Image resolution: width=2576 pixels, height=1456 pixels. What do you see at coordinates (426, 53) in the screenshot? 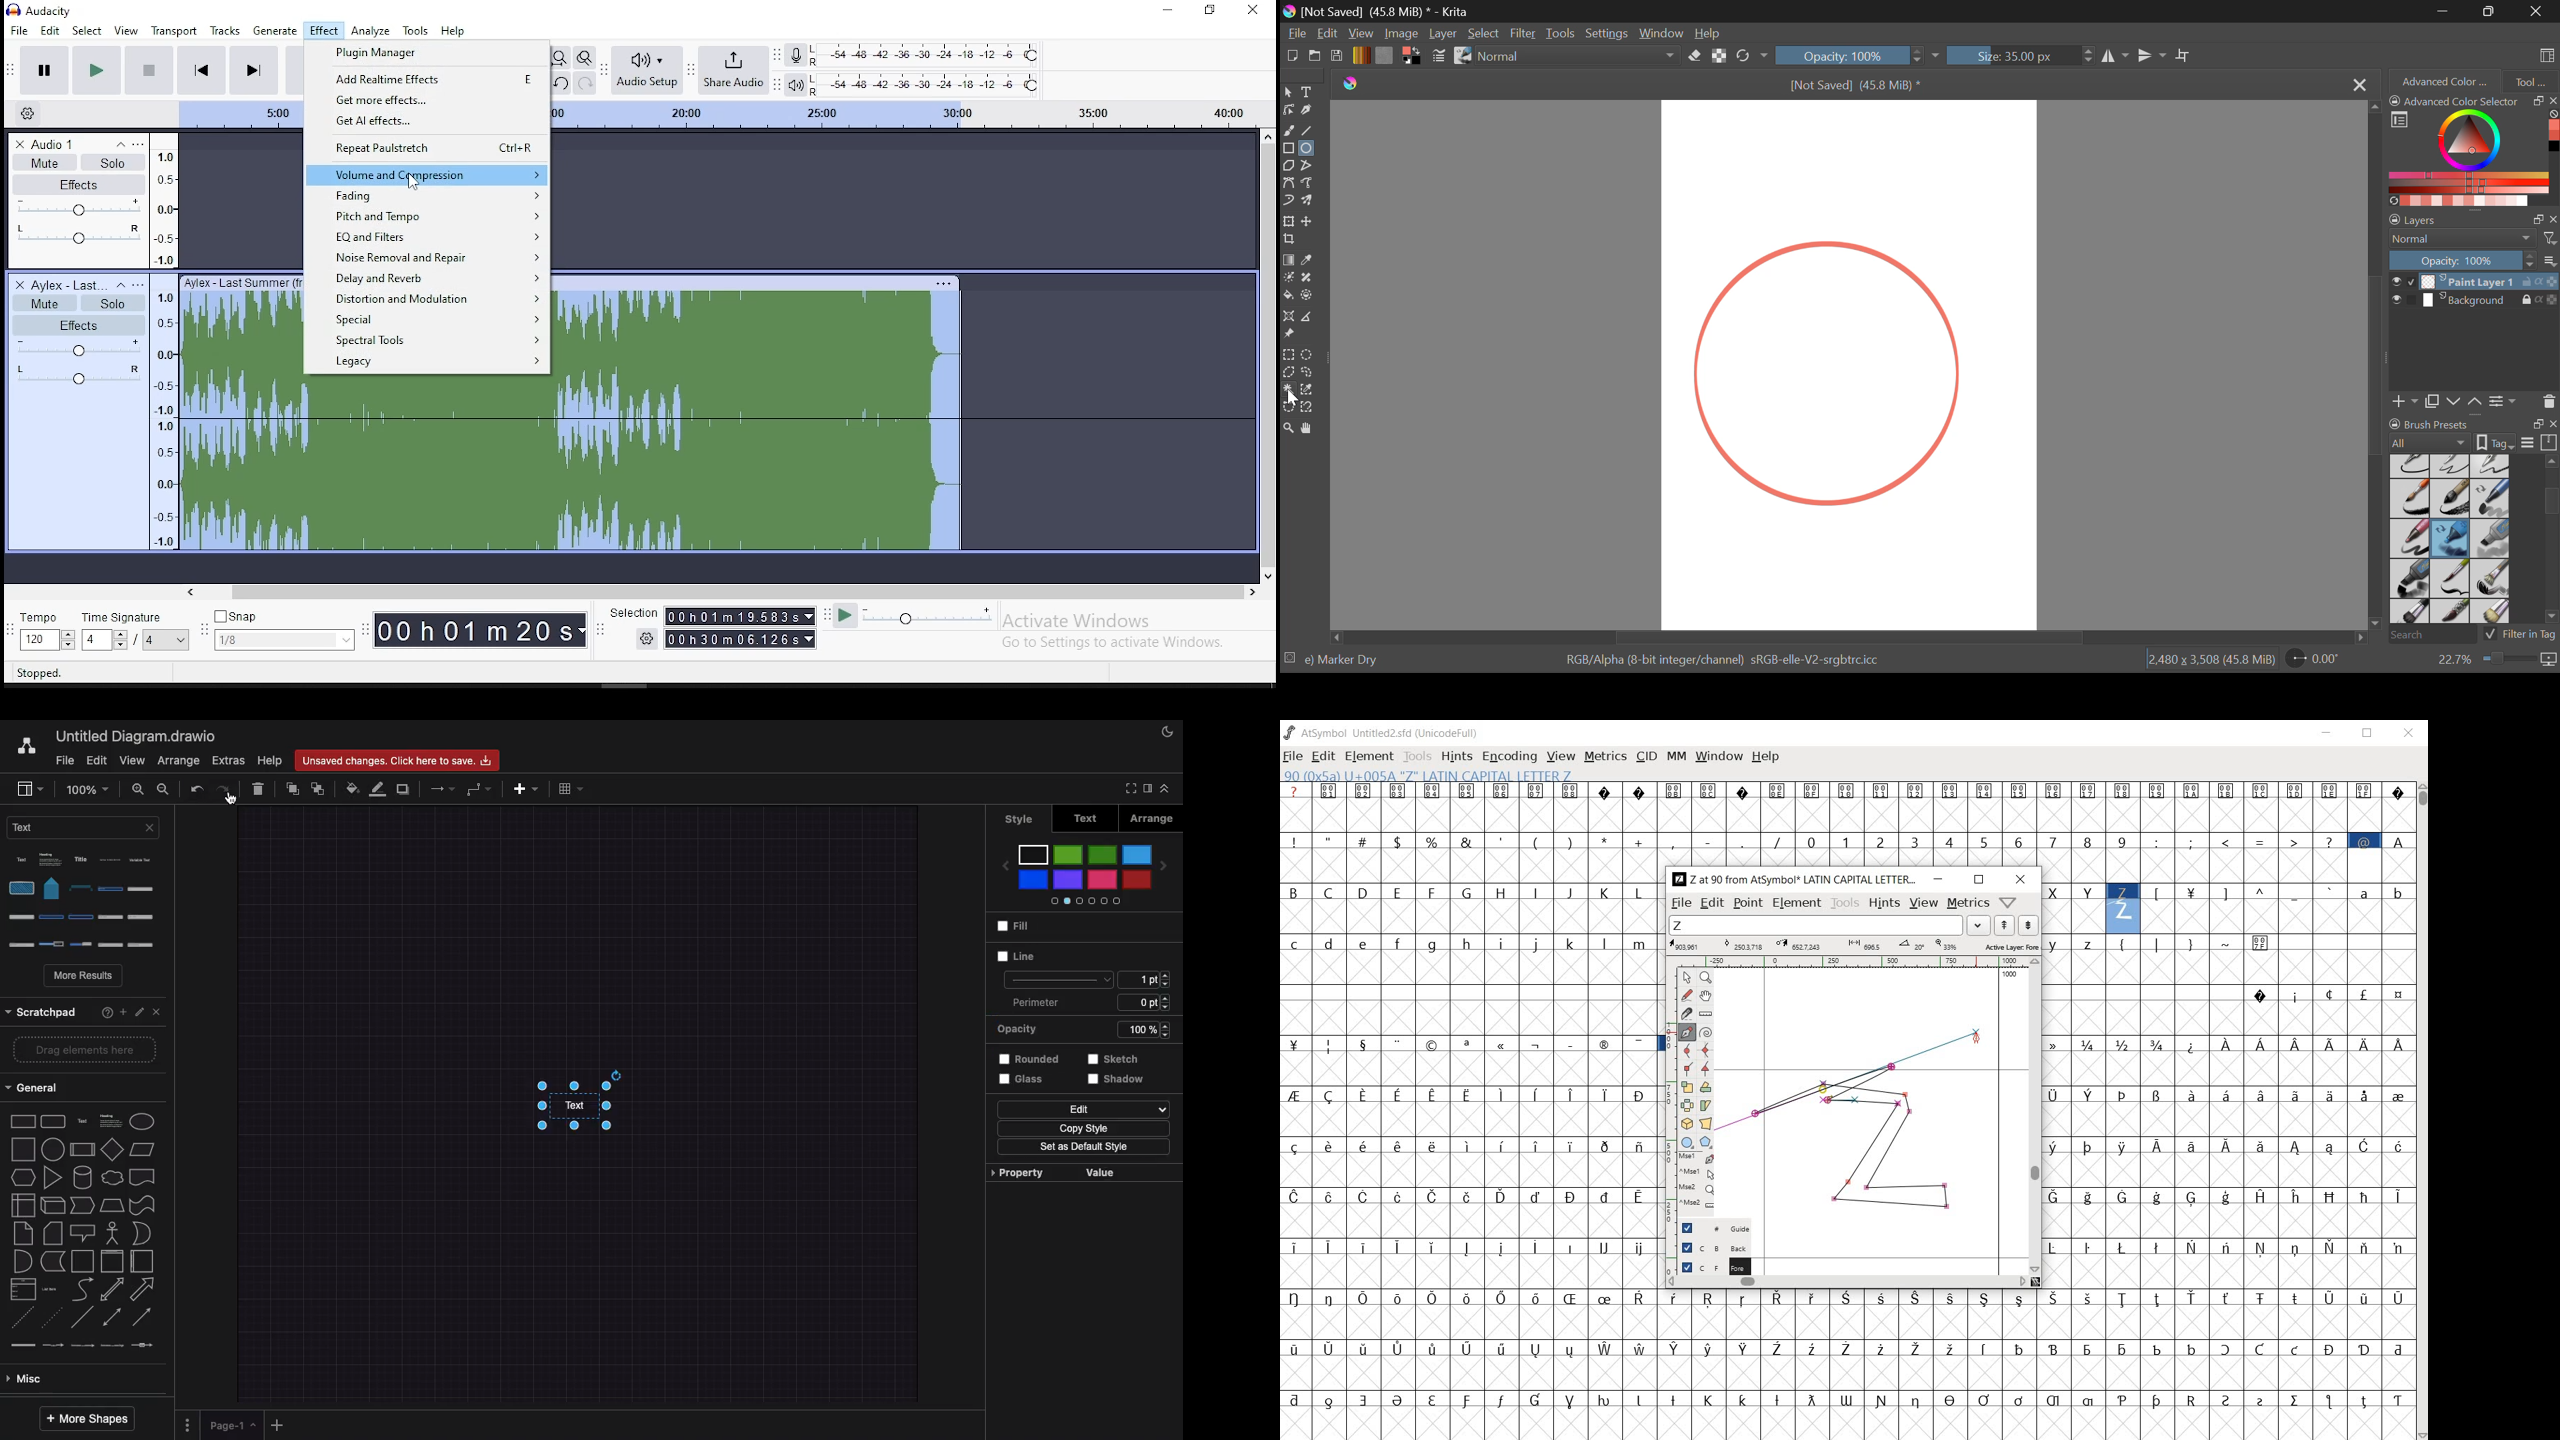
I see `plugin manager` at bounding box center [426, 53].